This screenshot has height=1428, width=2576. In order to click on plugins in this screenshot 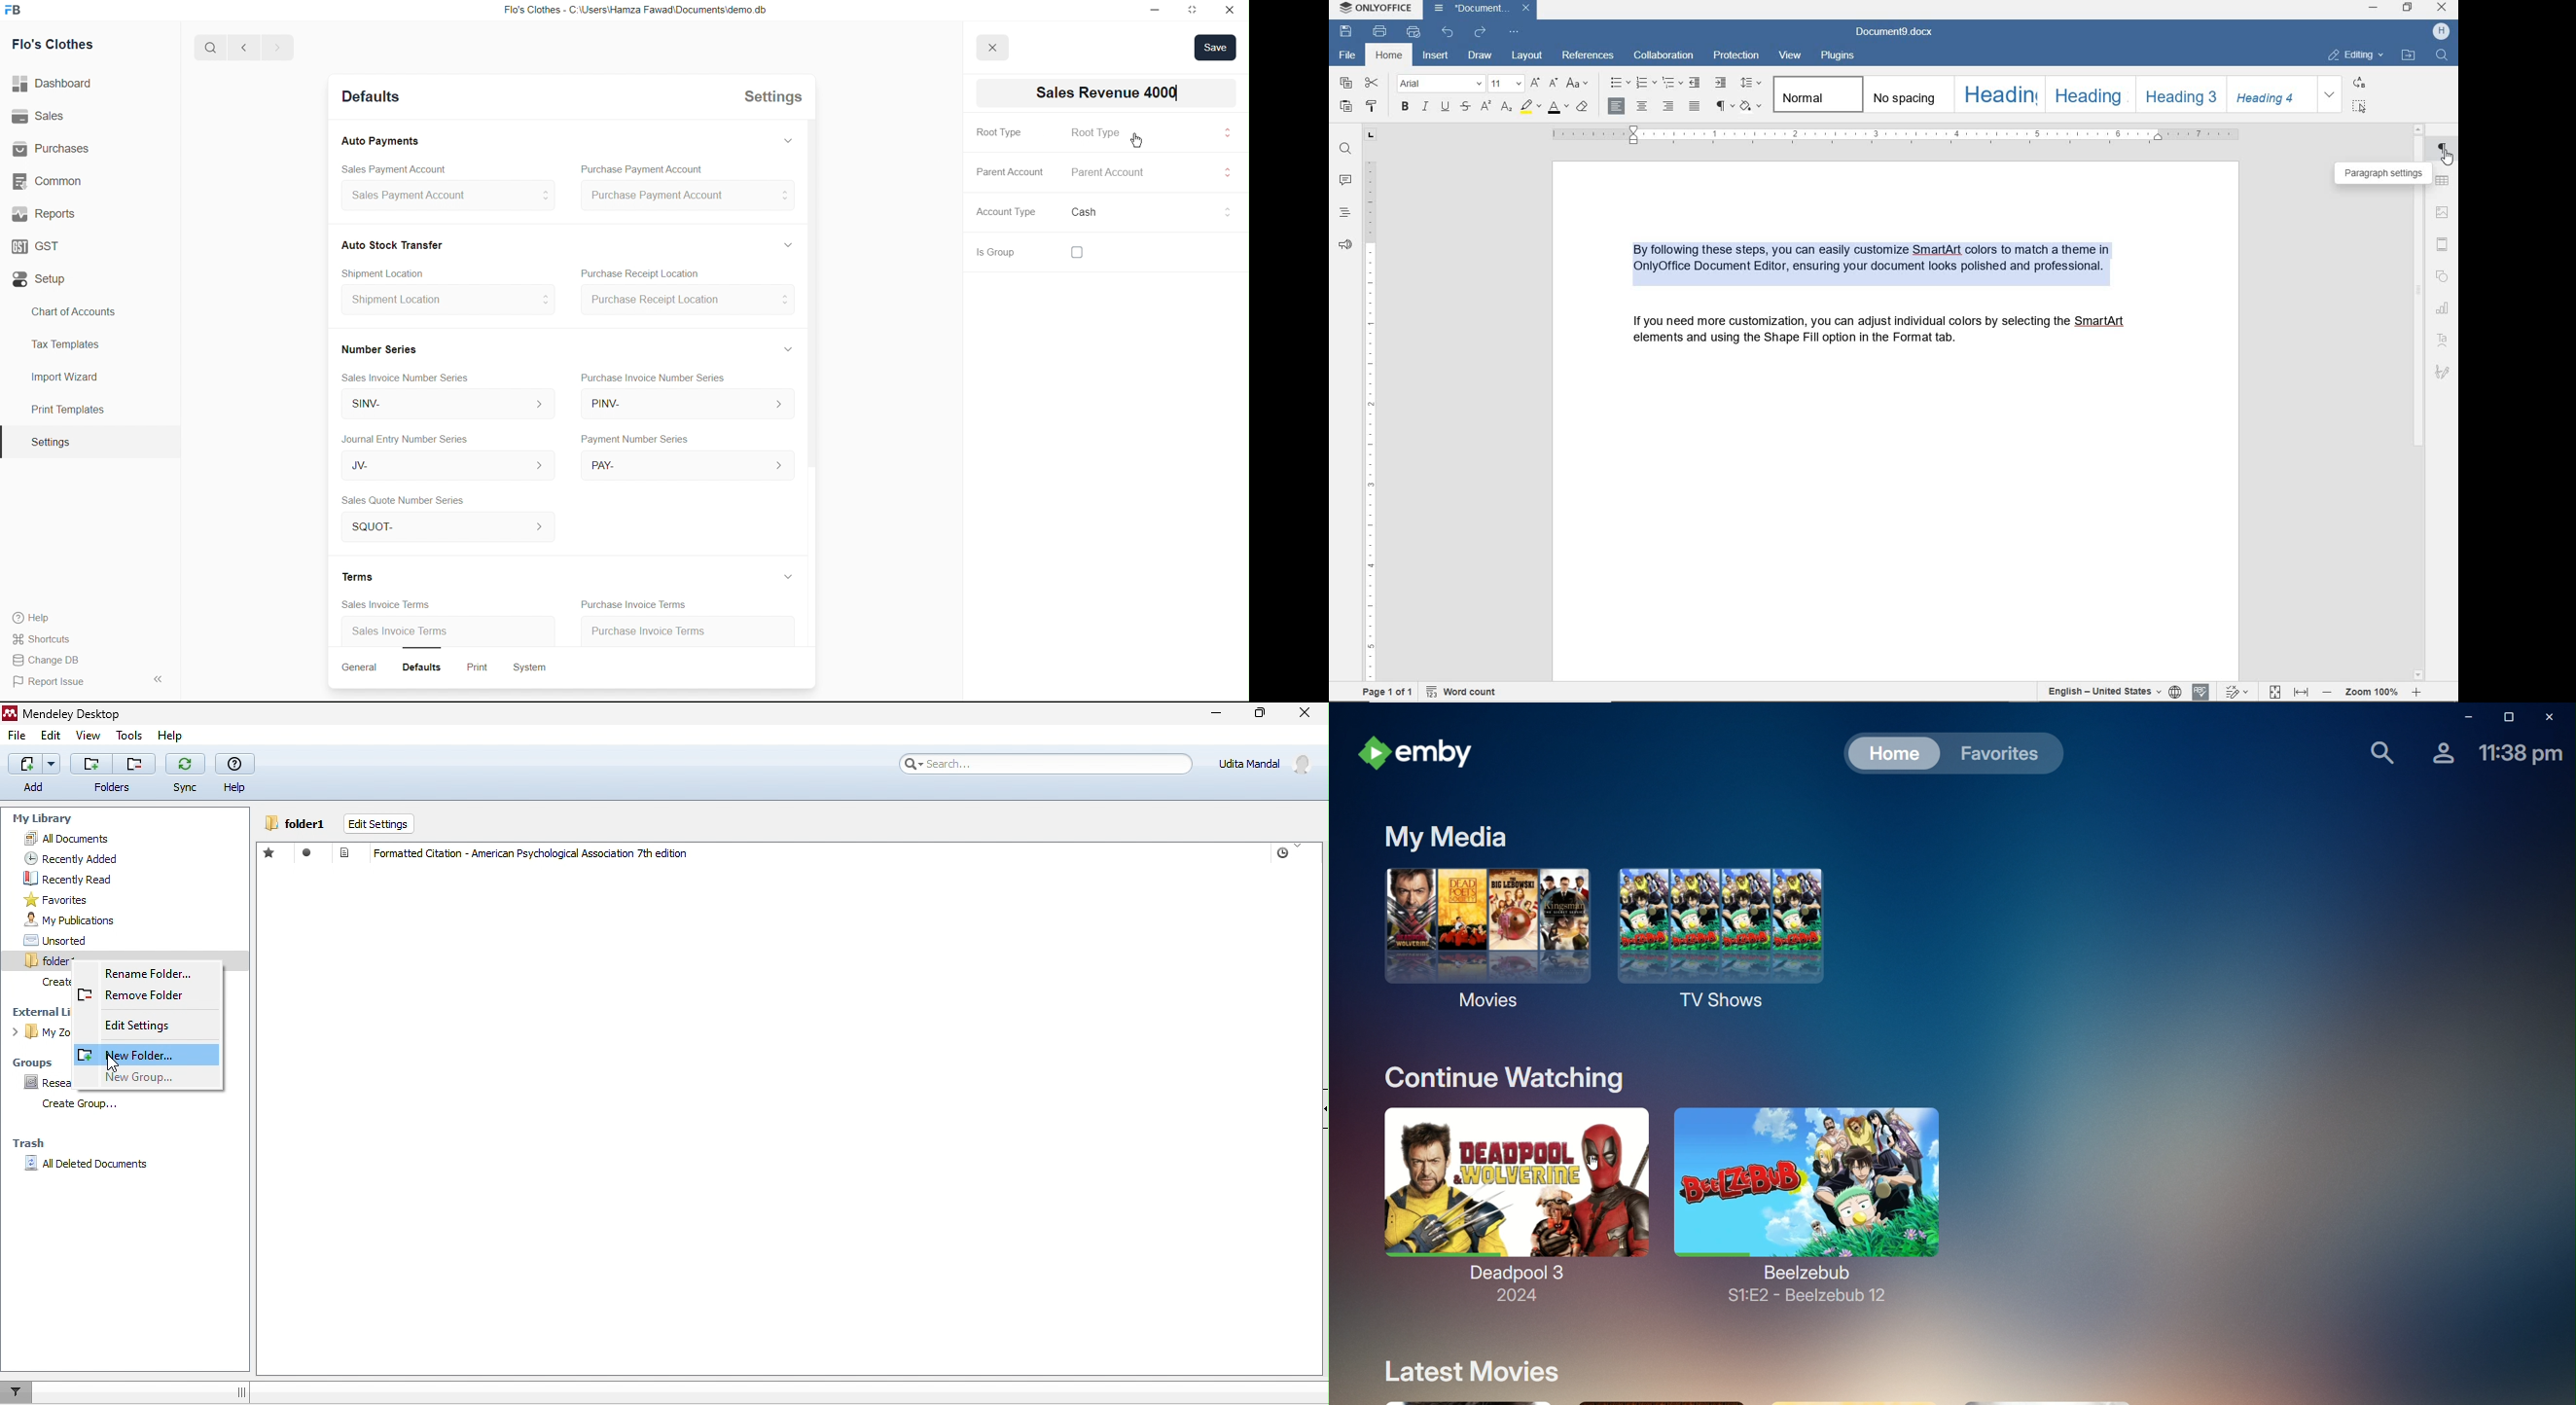, I will do `click(1844, 56)`.